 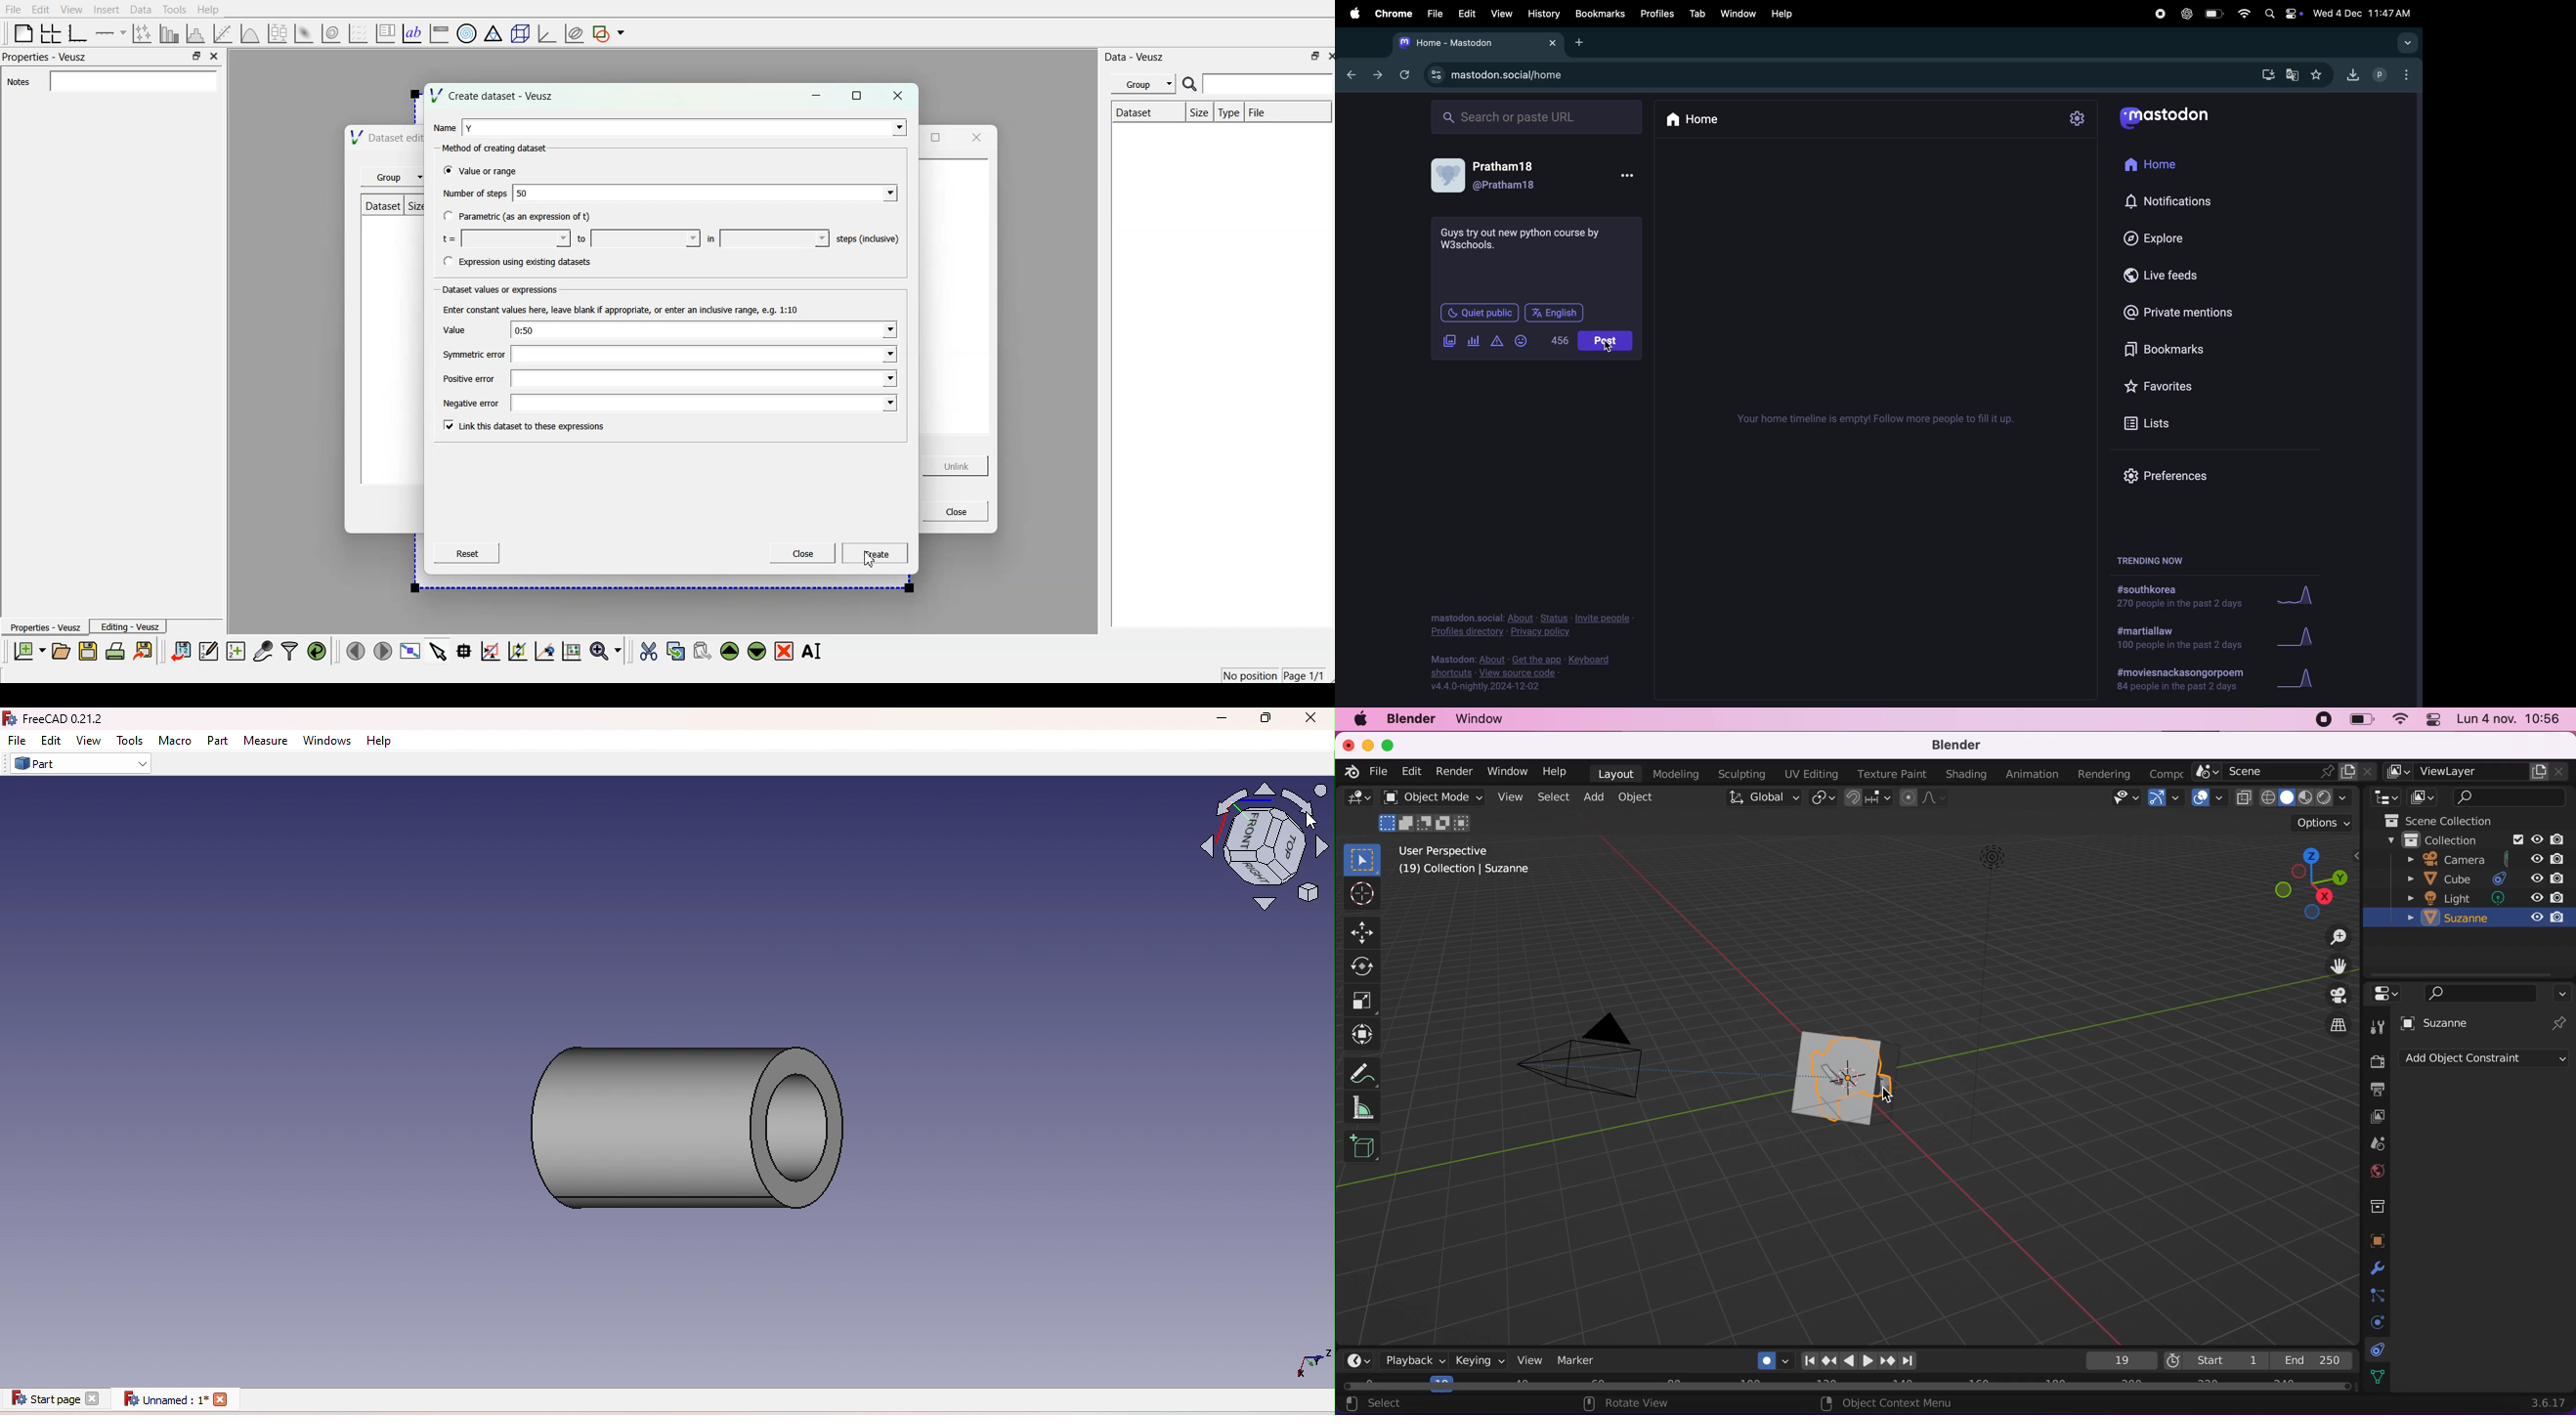 I want to click on minimise, so click(x=196, y=54).